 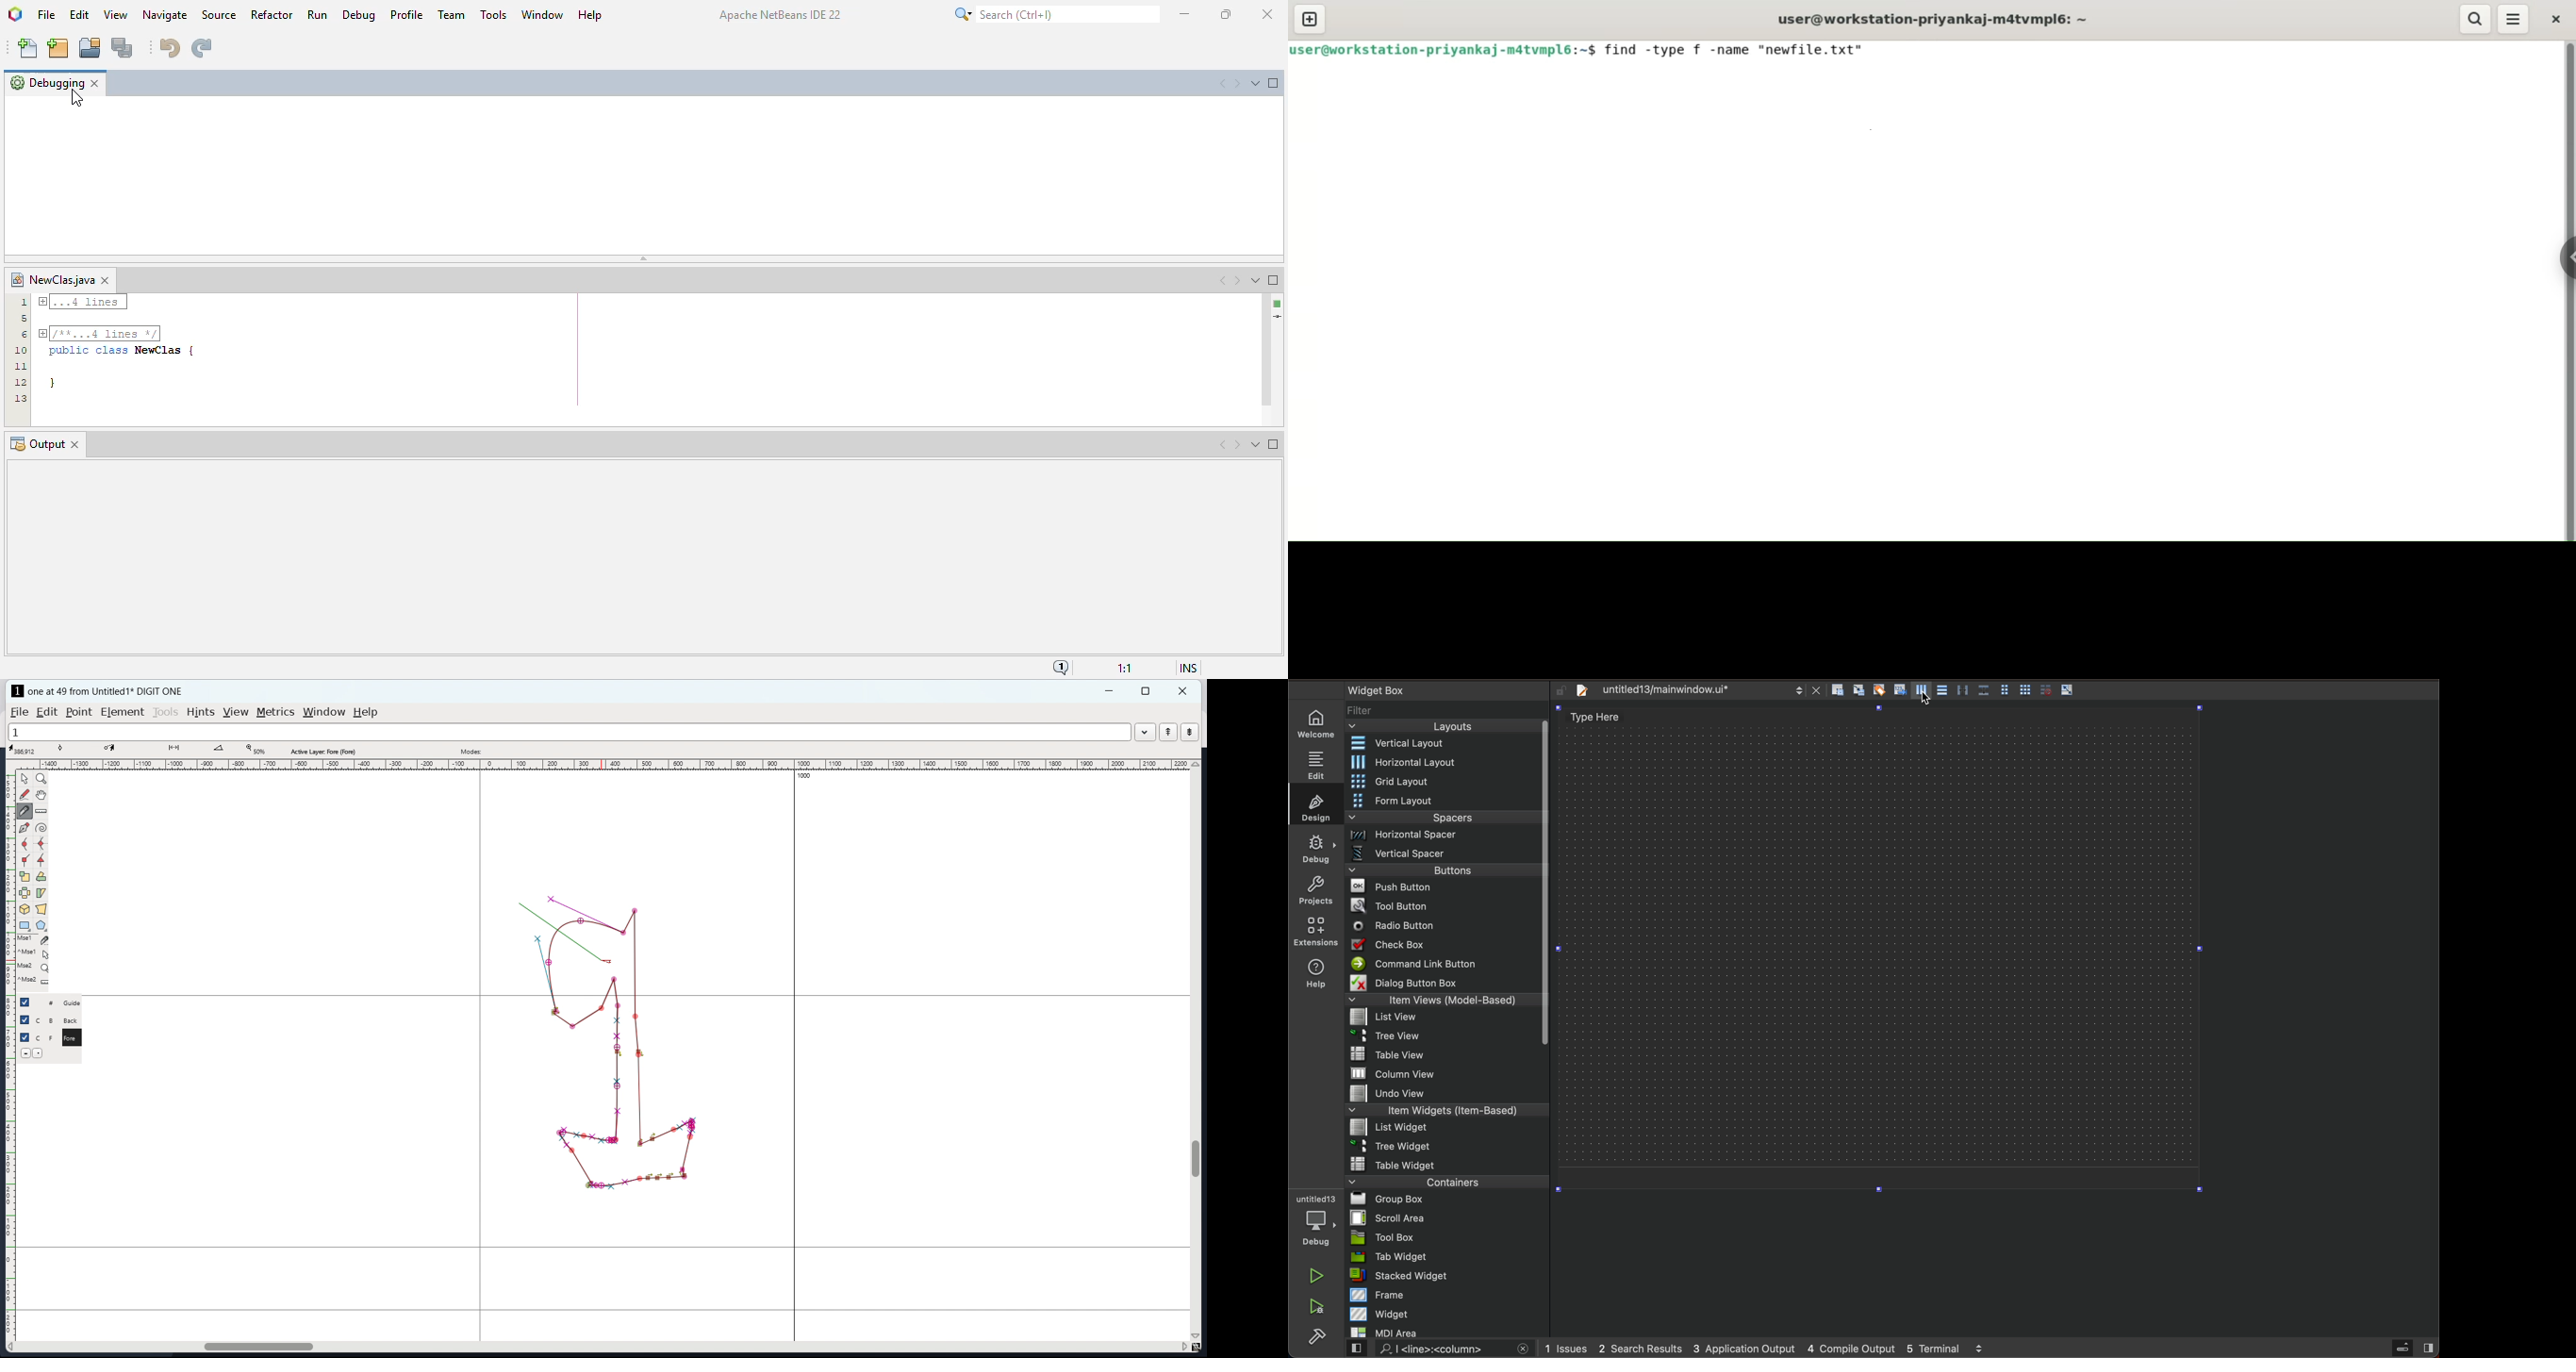 I want to click on cut splines in two, so click(x=26, y=812).